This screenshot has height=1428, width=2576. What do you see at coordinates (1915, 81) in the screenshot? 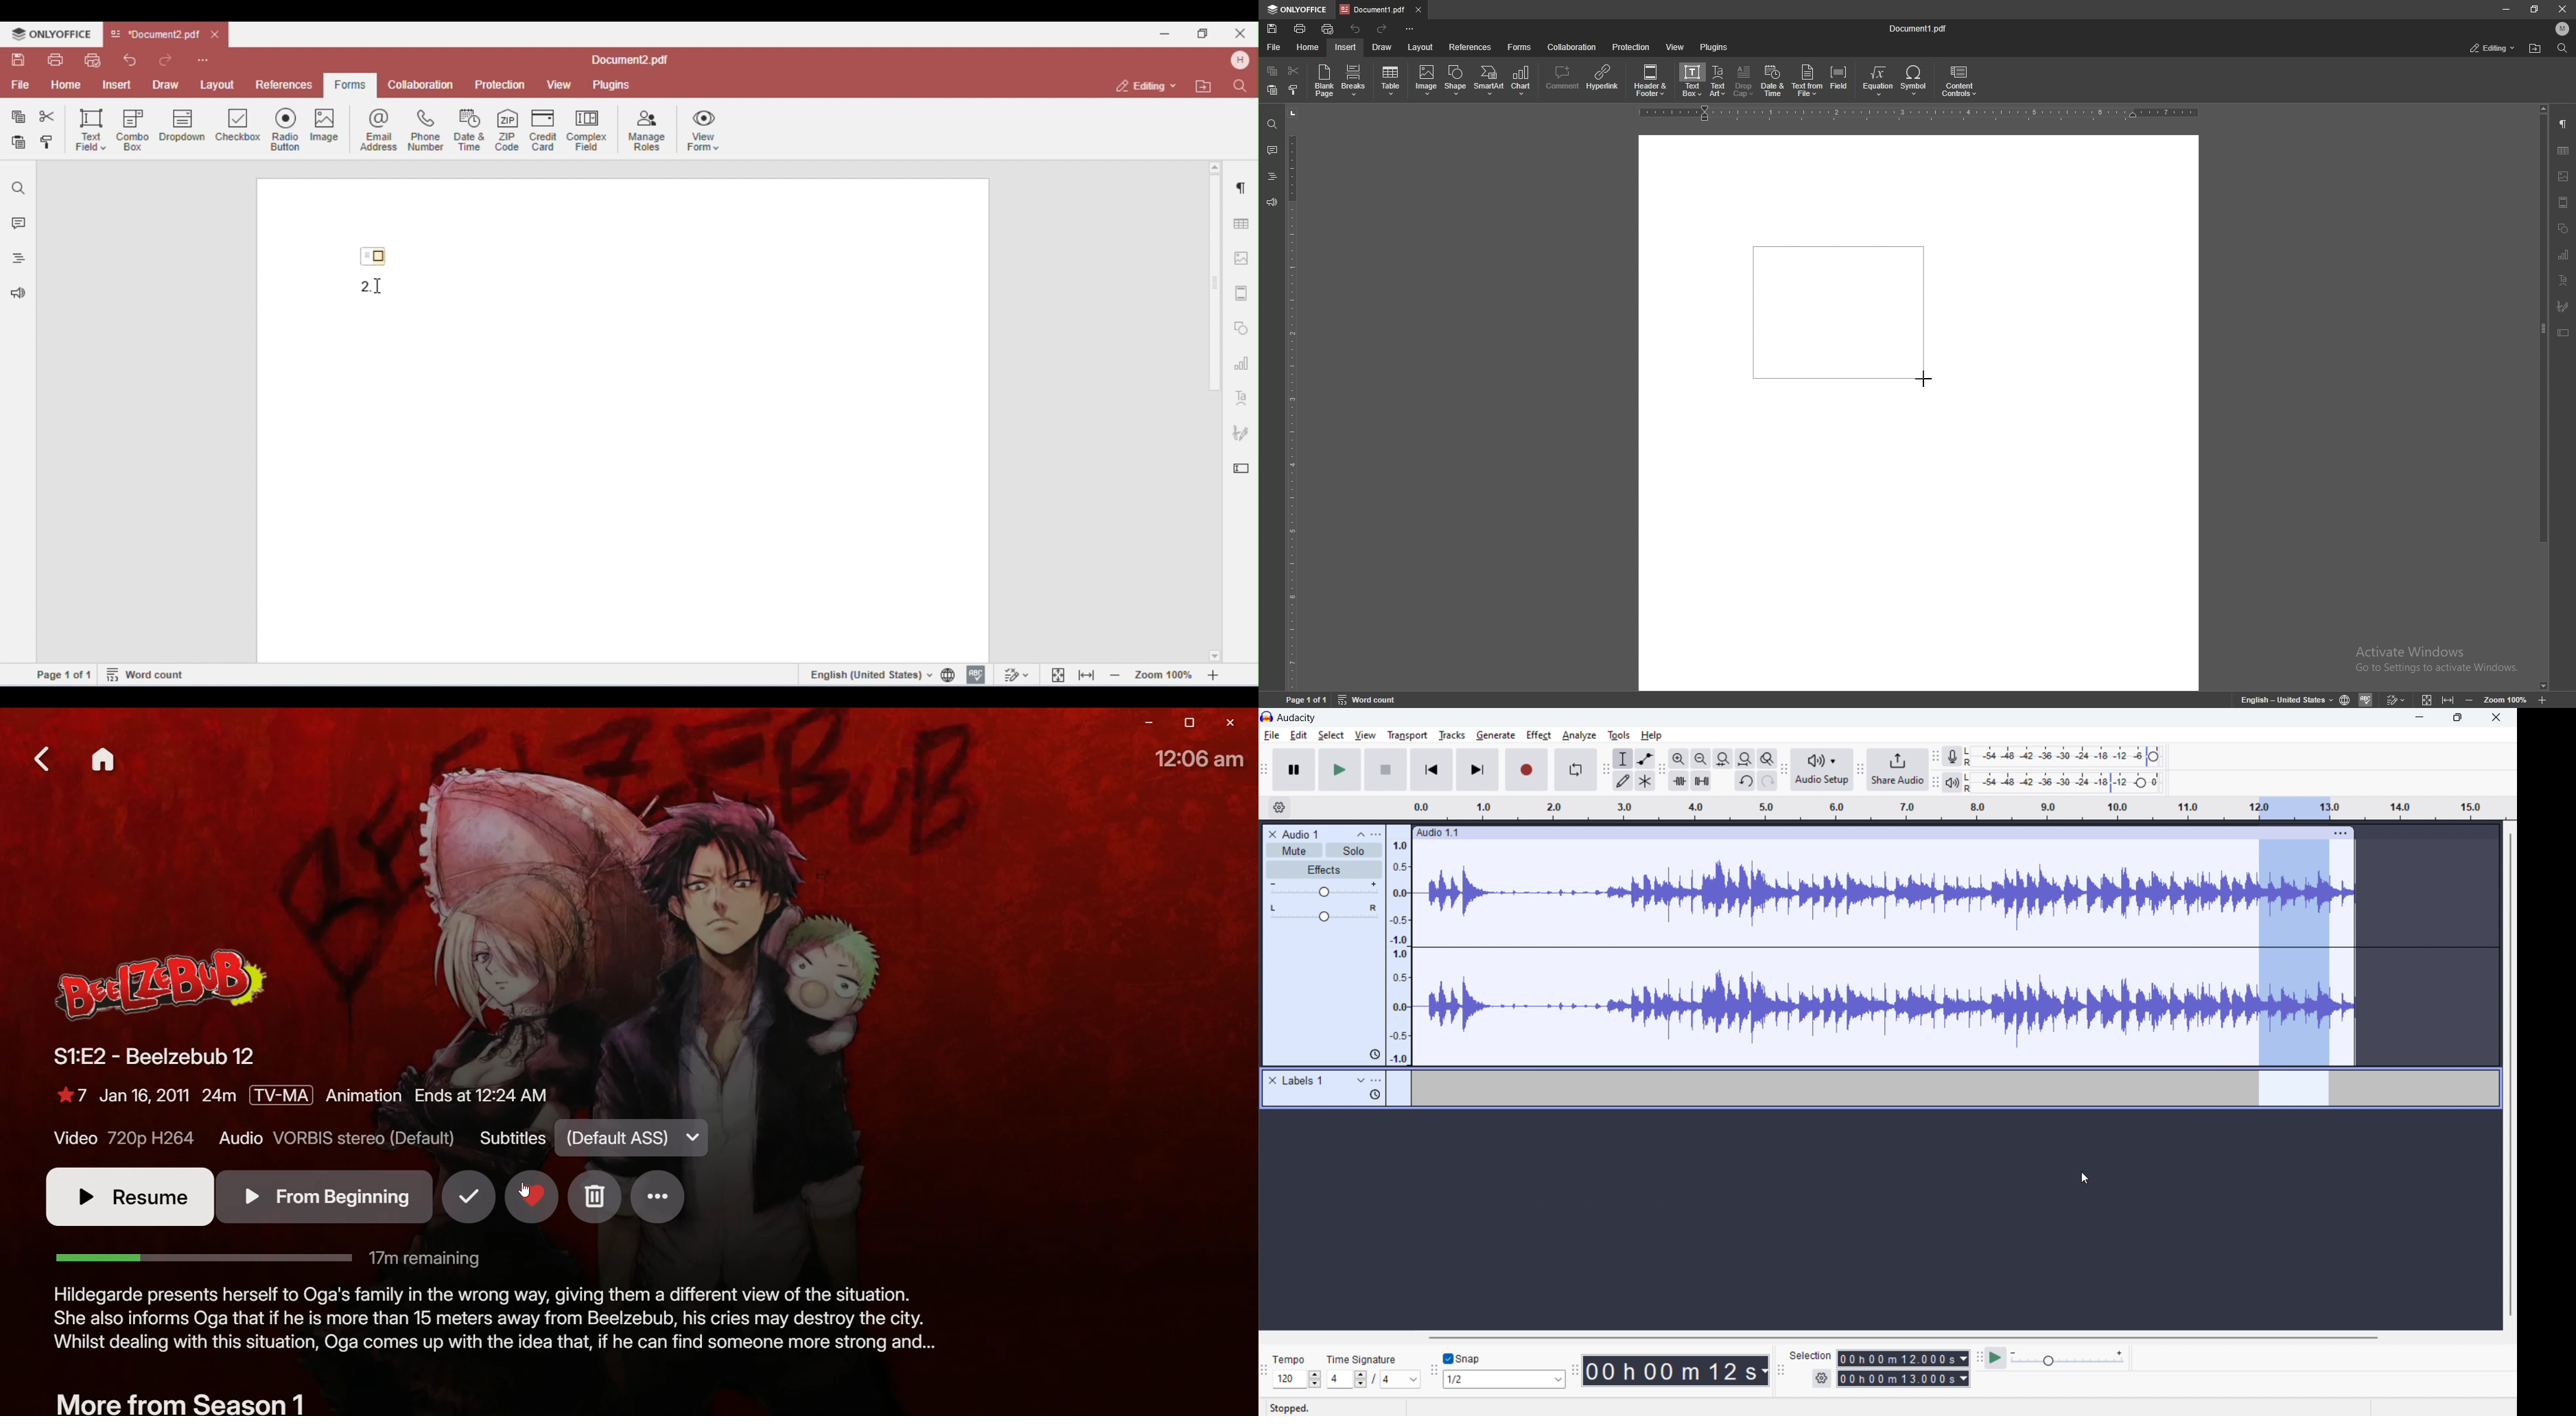
I see `symbol` at bounding box center [1915, 81].